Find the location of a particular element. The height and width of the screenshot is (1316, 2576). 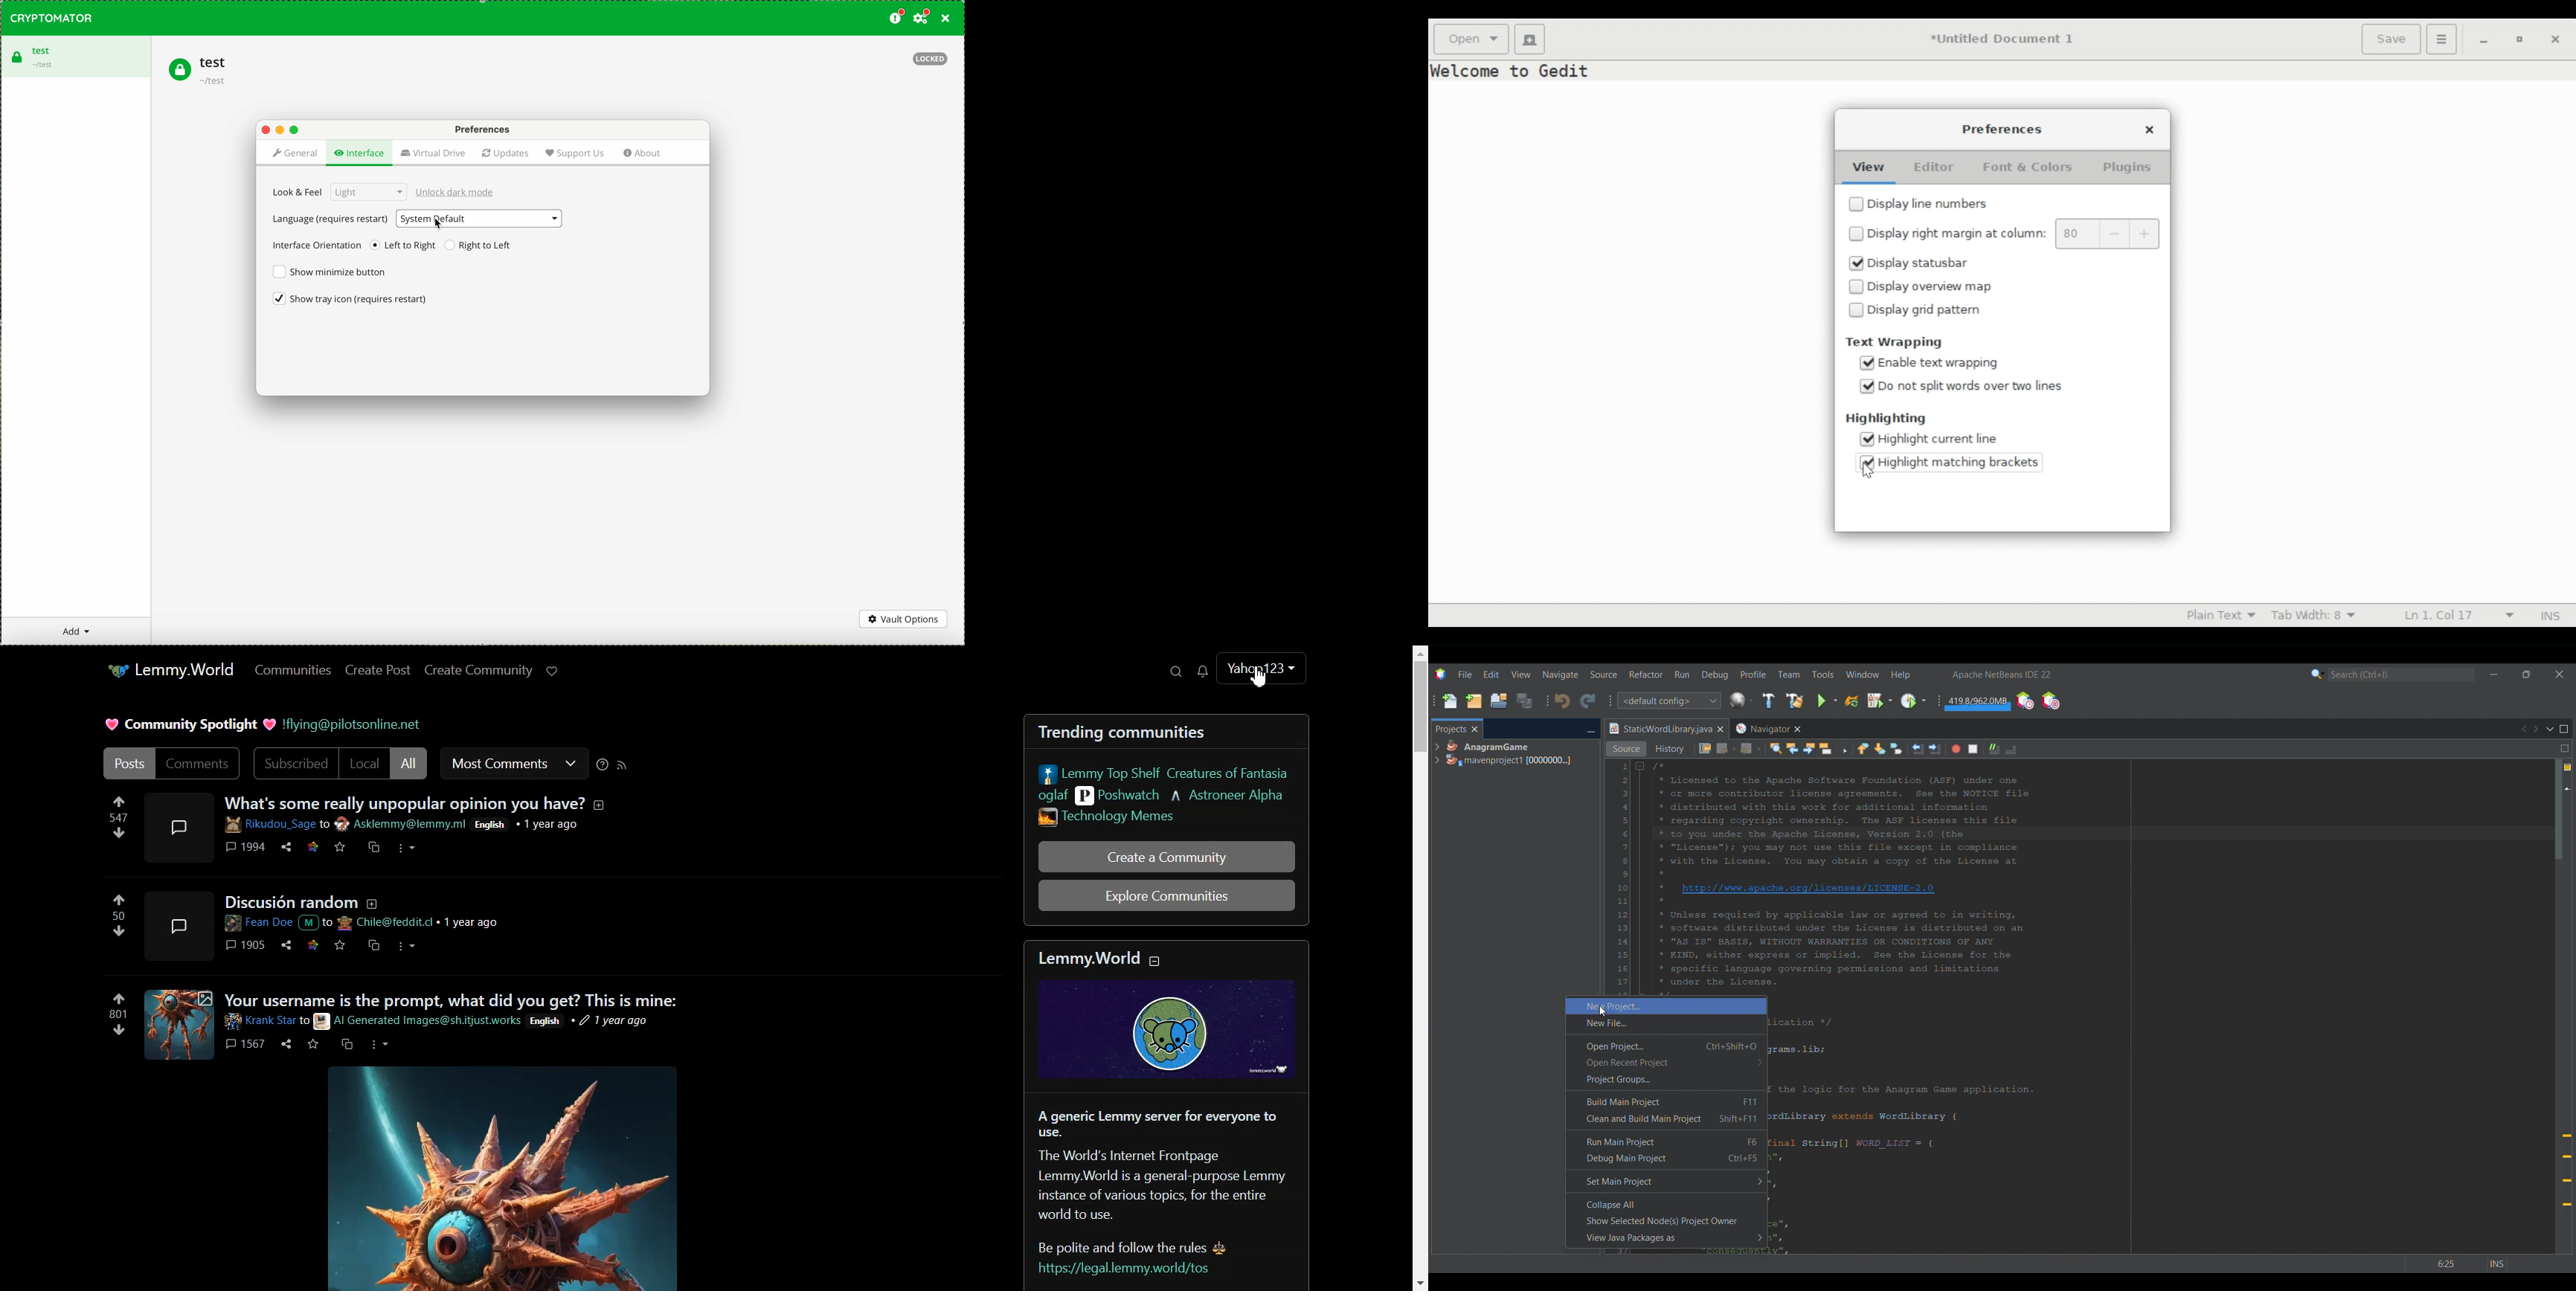

Most Comments is located at coordinates (514, 764).